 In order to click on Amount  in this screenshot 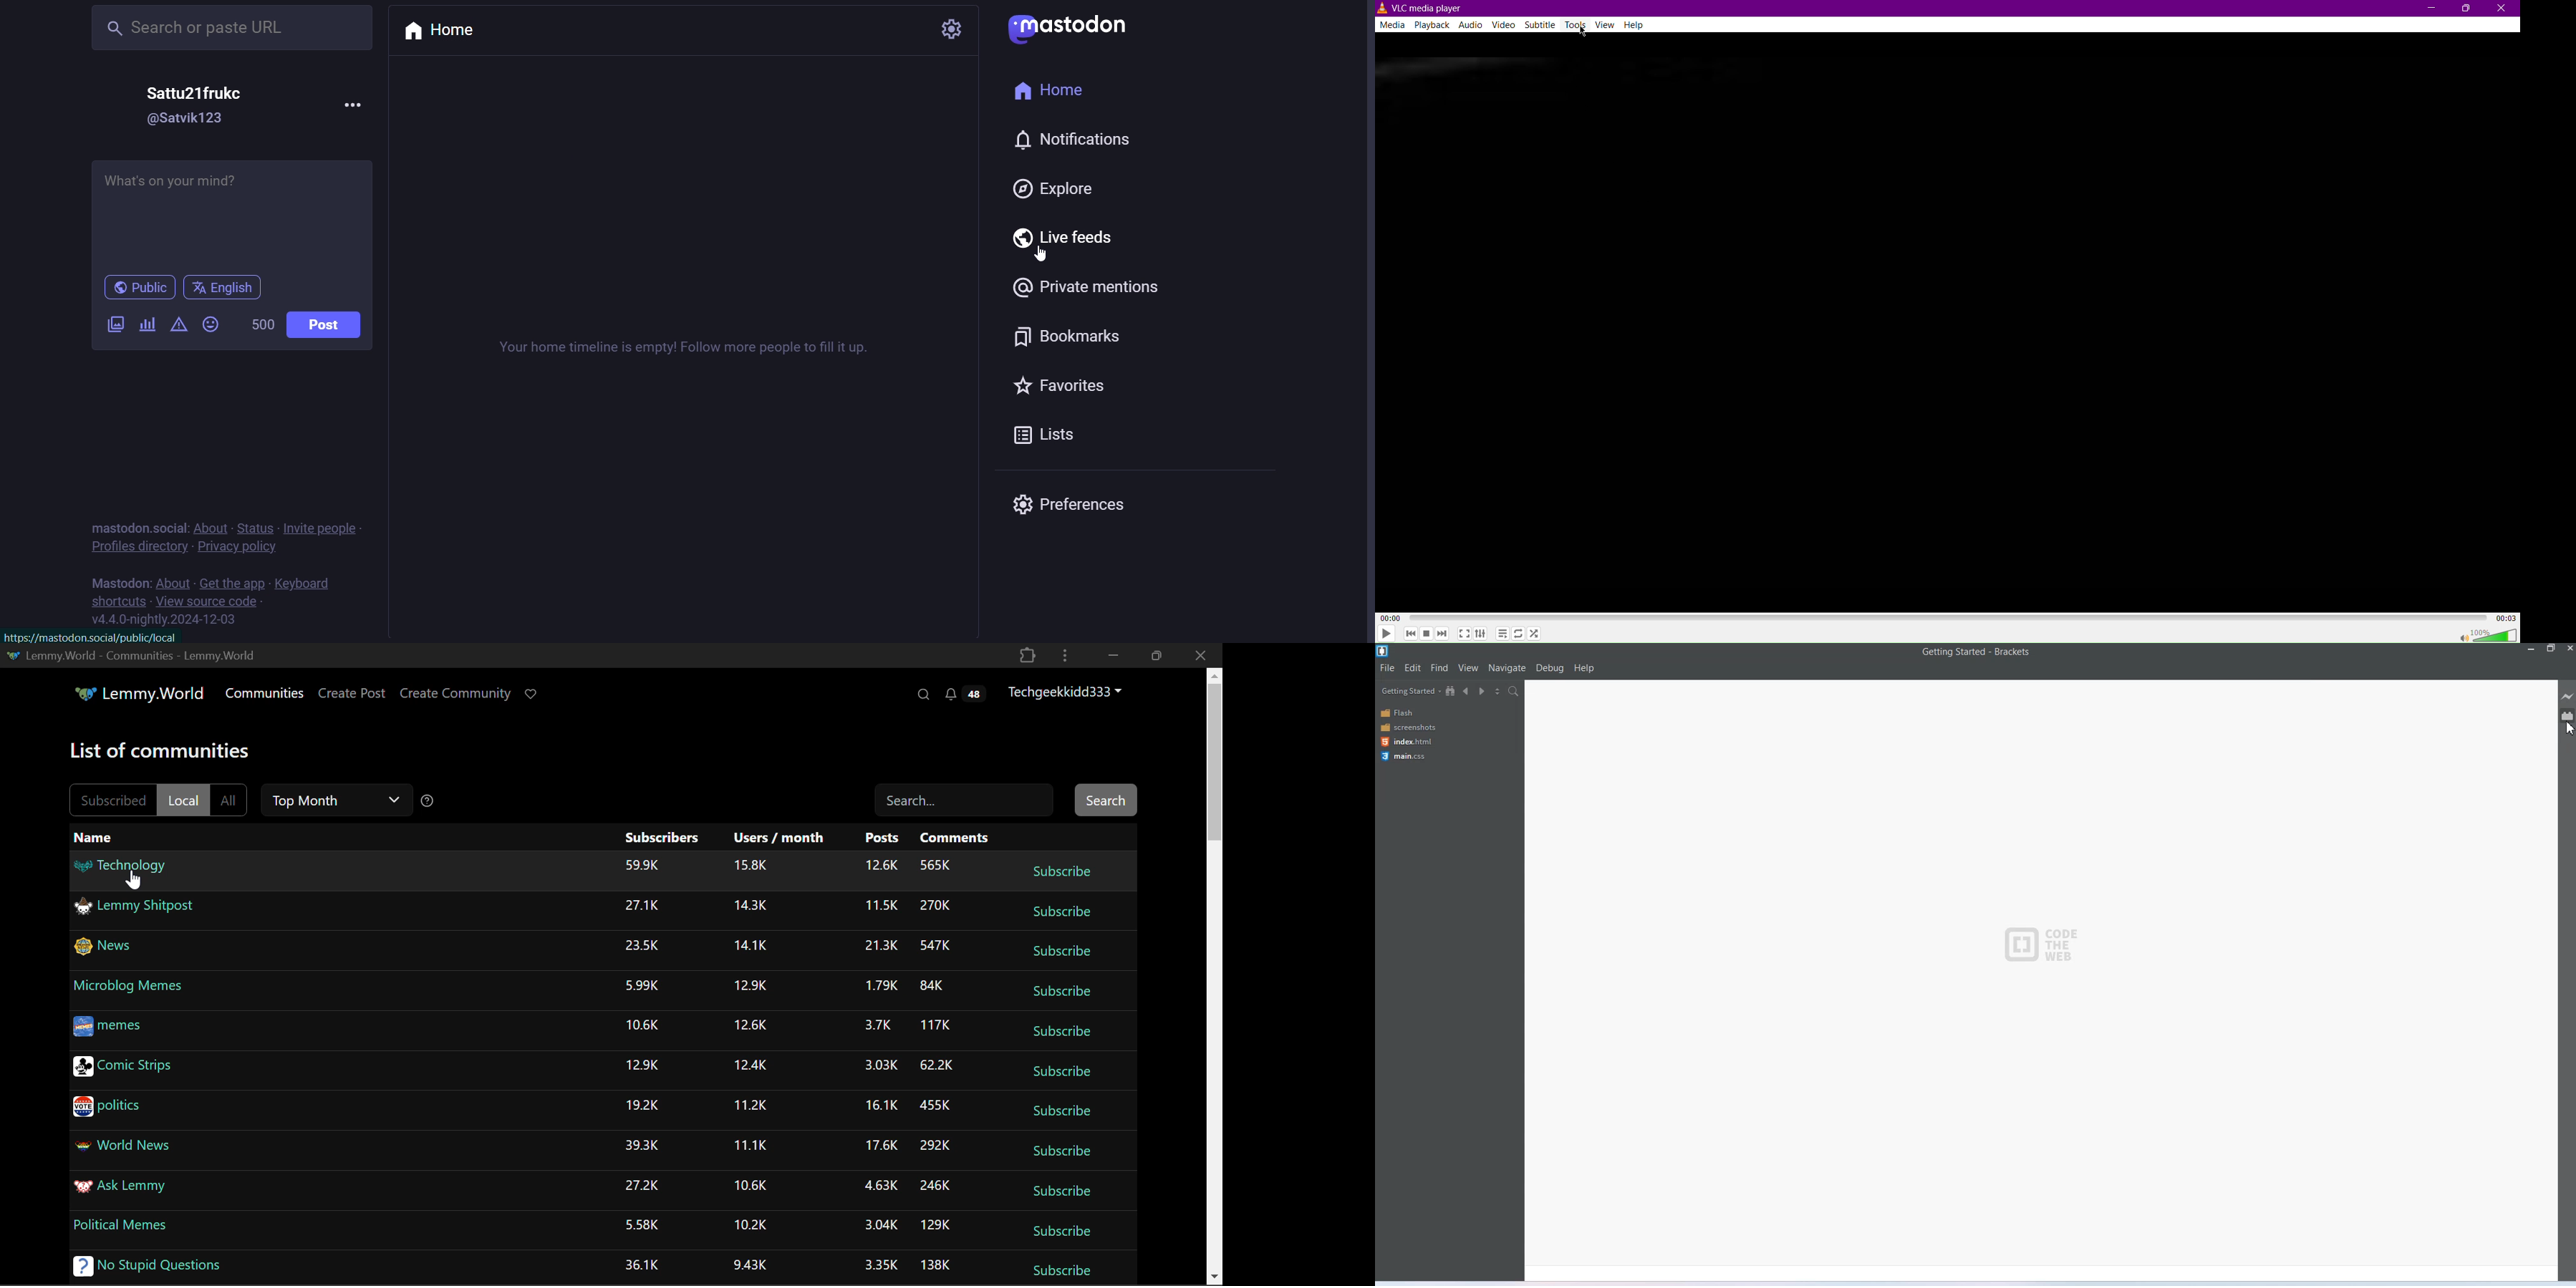, I will do `click(753, 1267)`.